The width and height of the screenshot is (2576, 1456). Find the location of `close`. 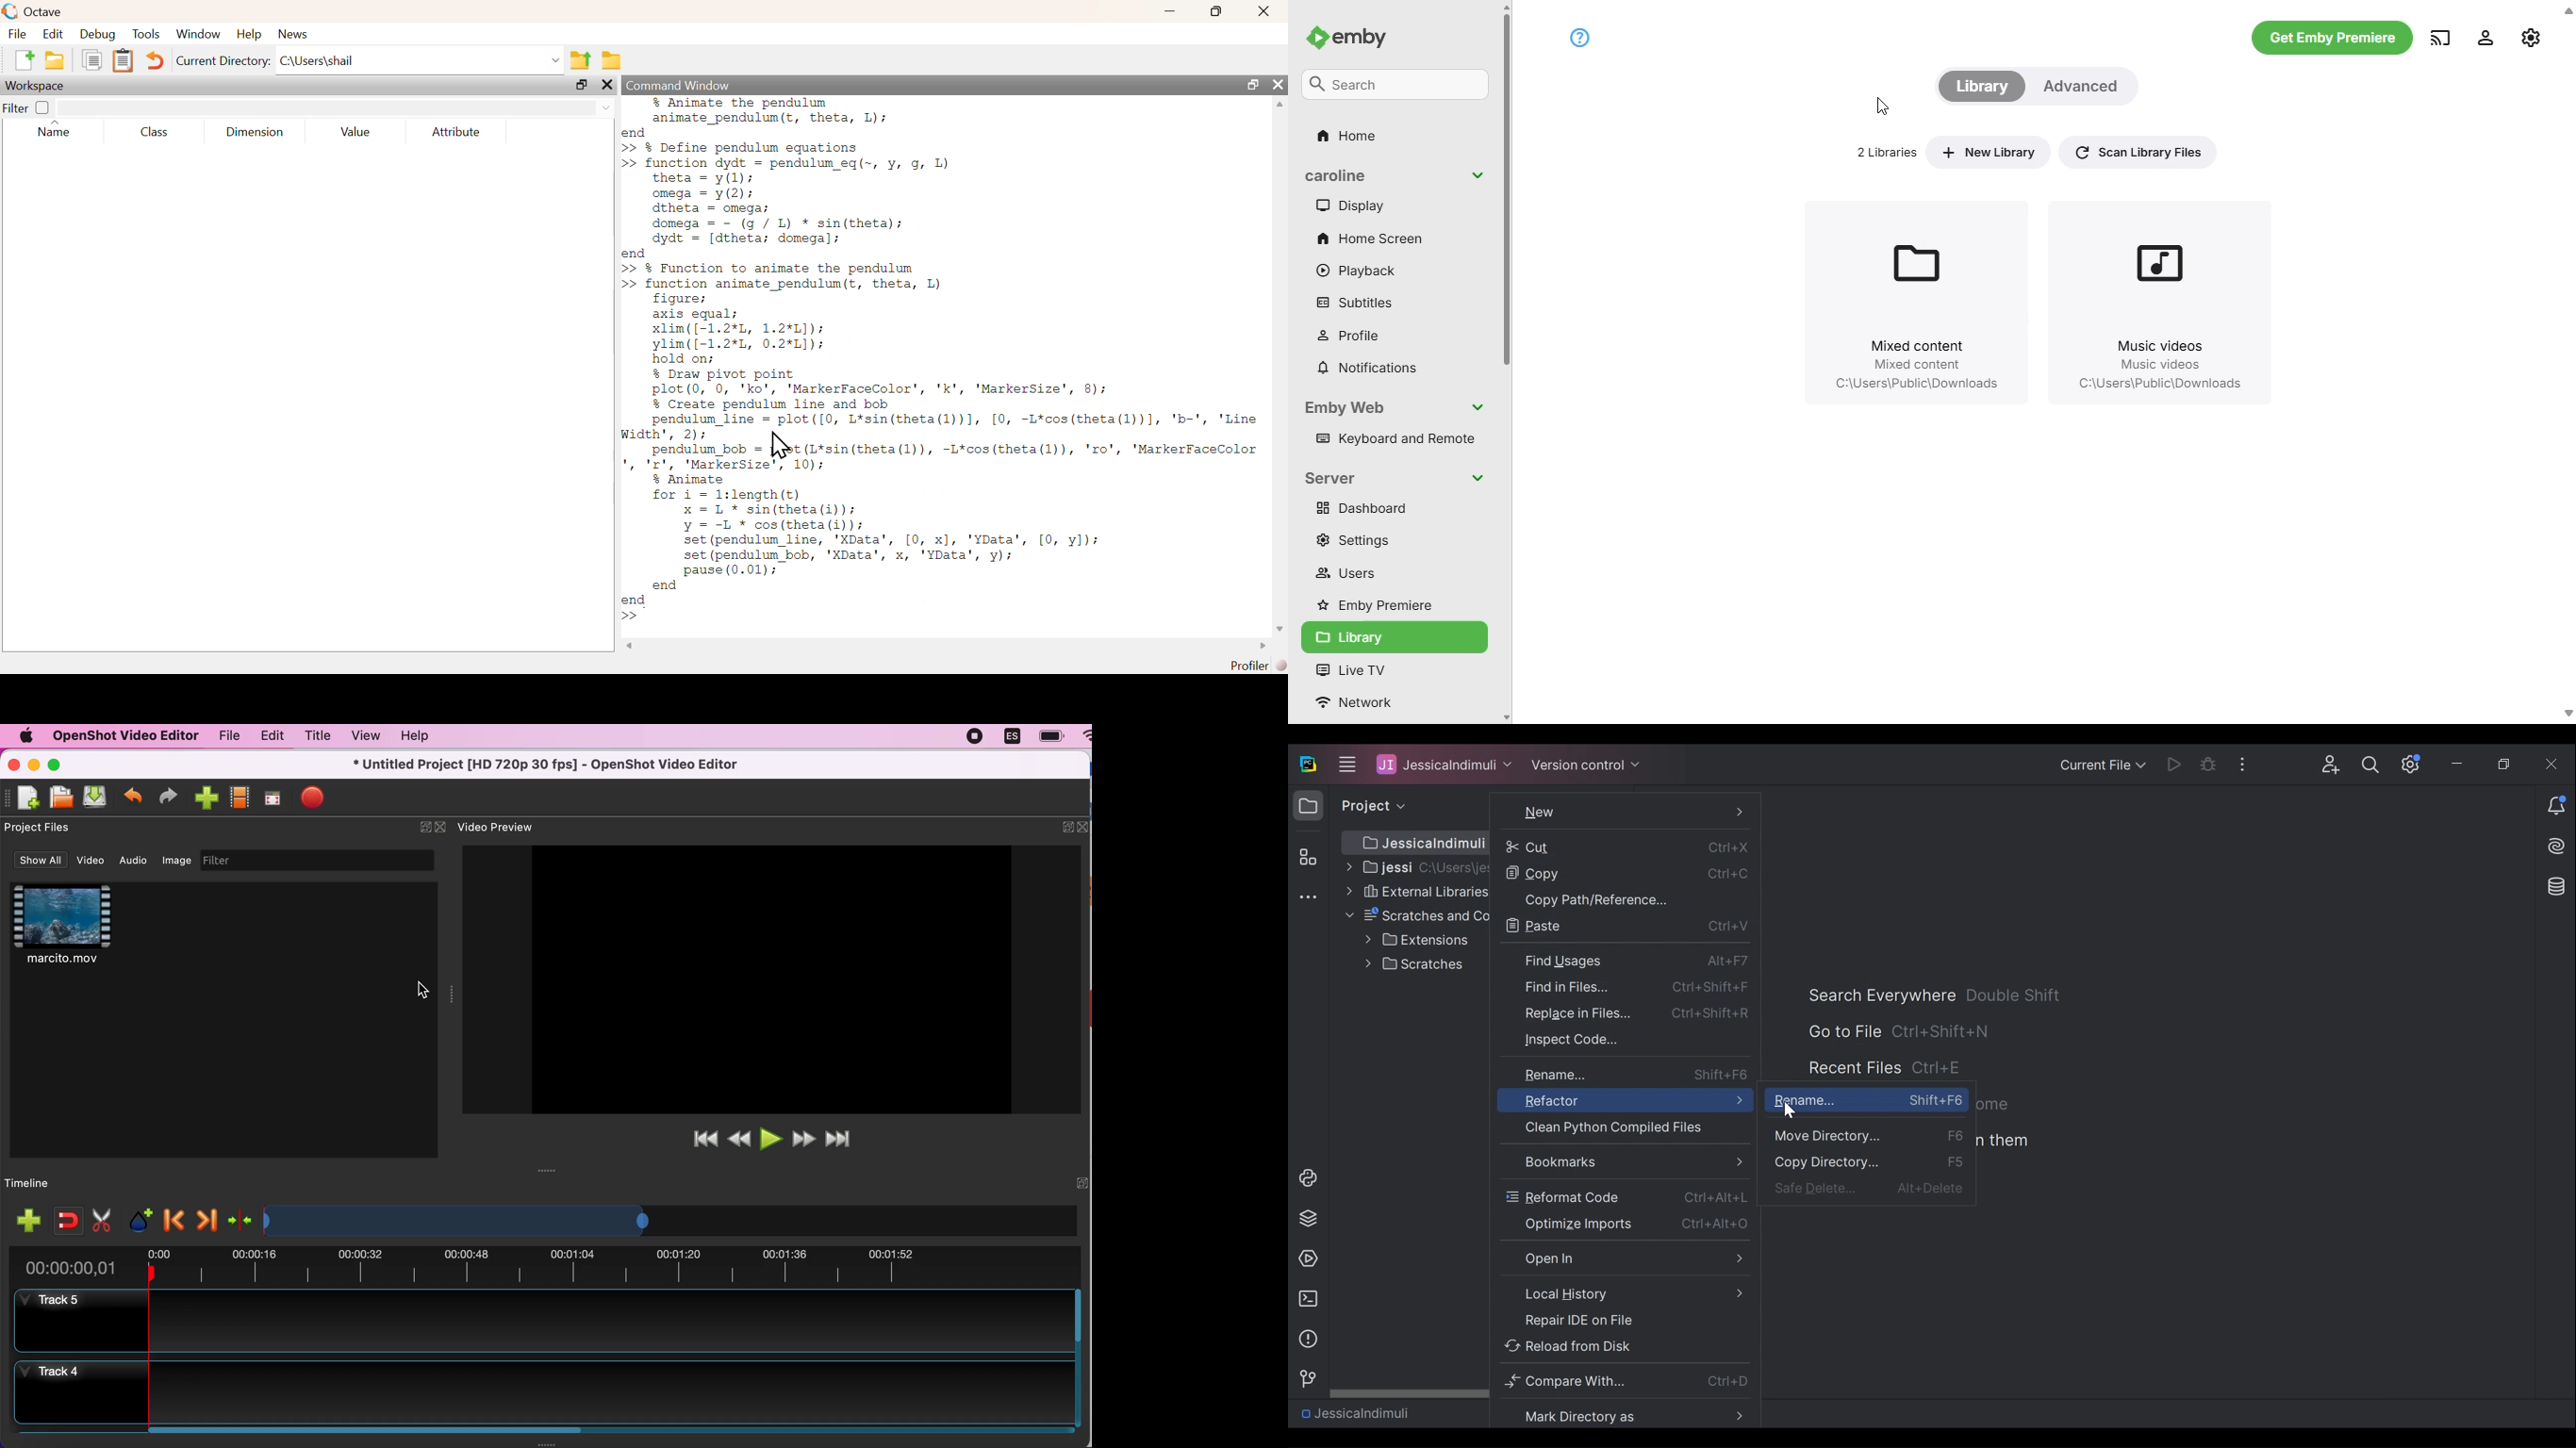

close is located at coordinates (13, 767).